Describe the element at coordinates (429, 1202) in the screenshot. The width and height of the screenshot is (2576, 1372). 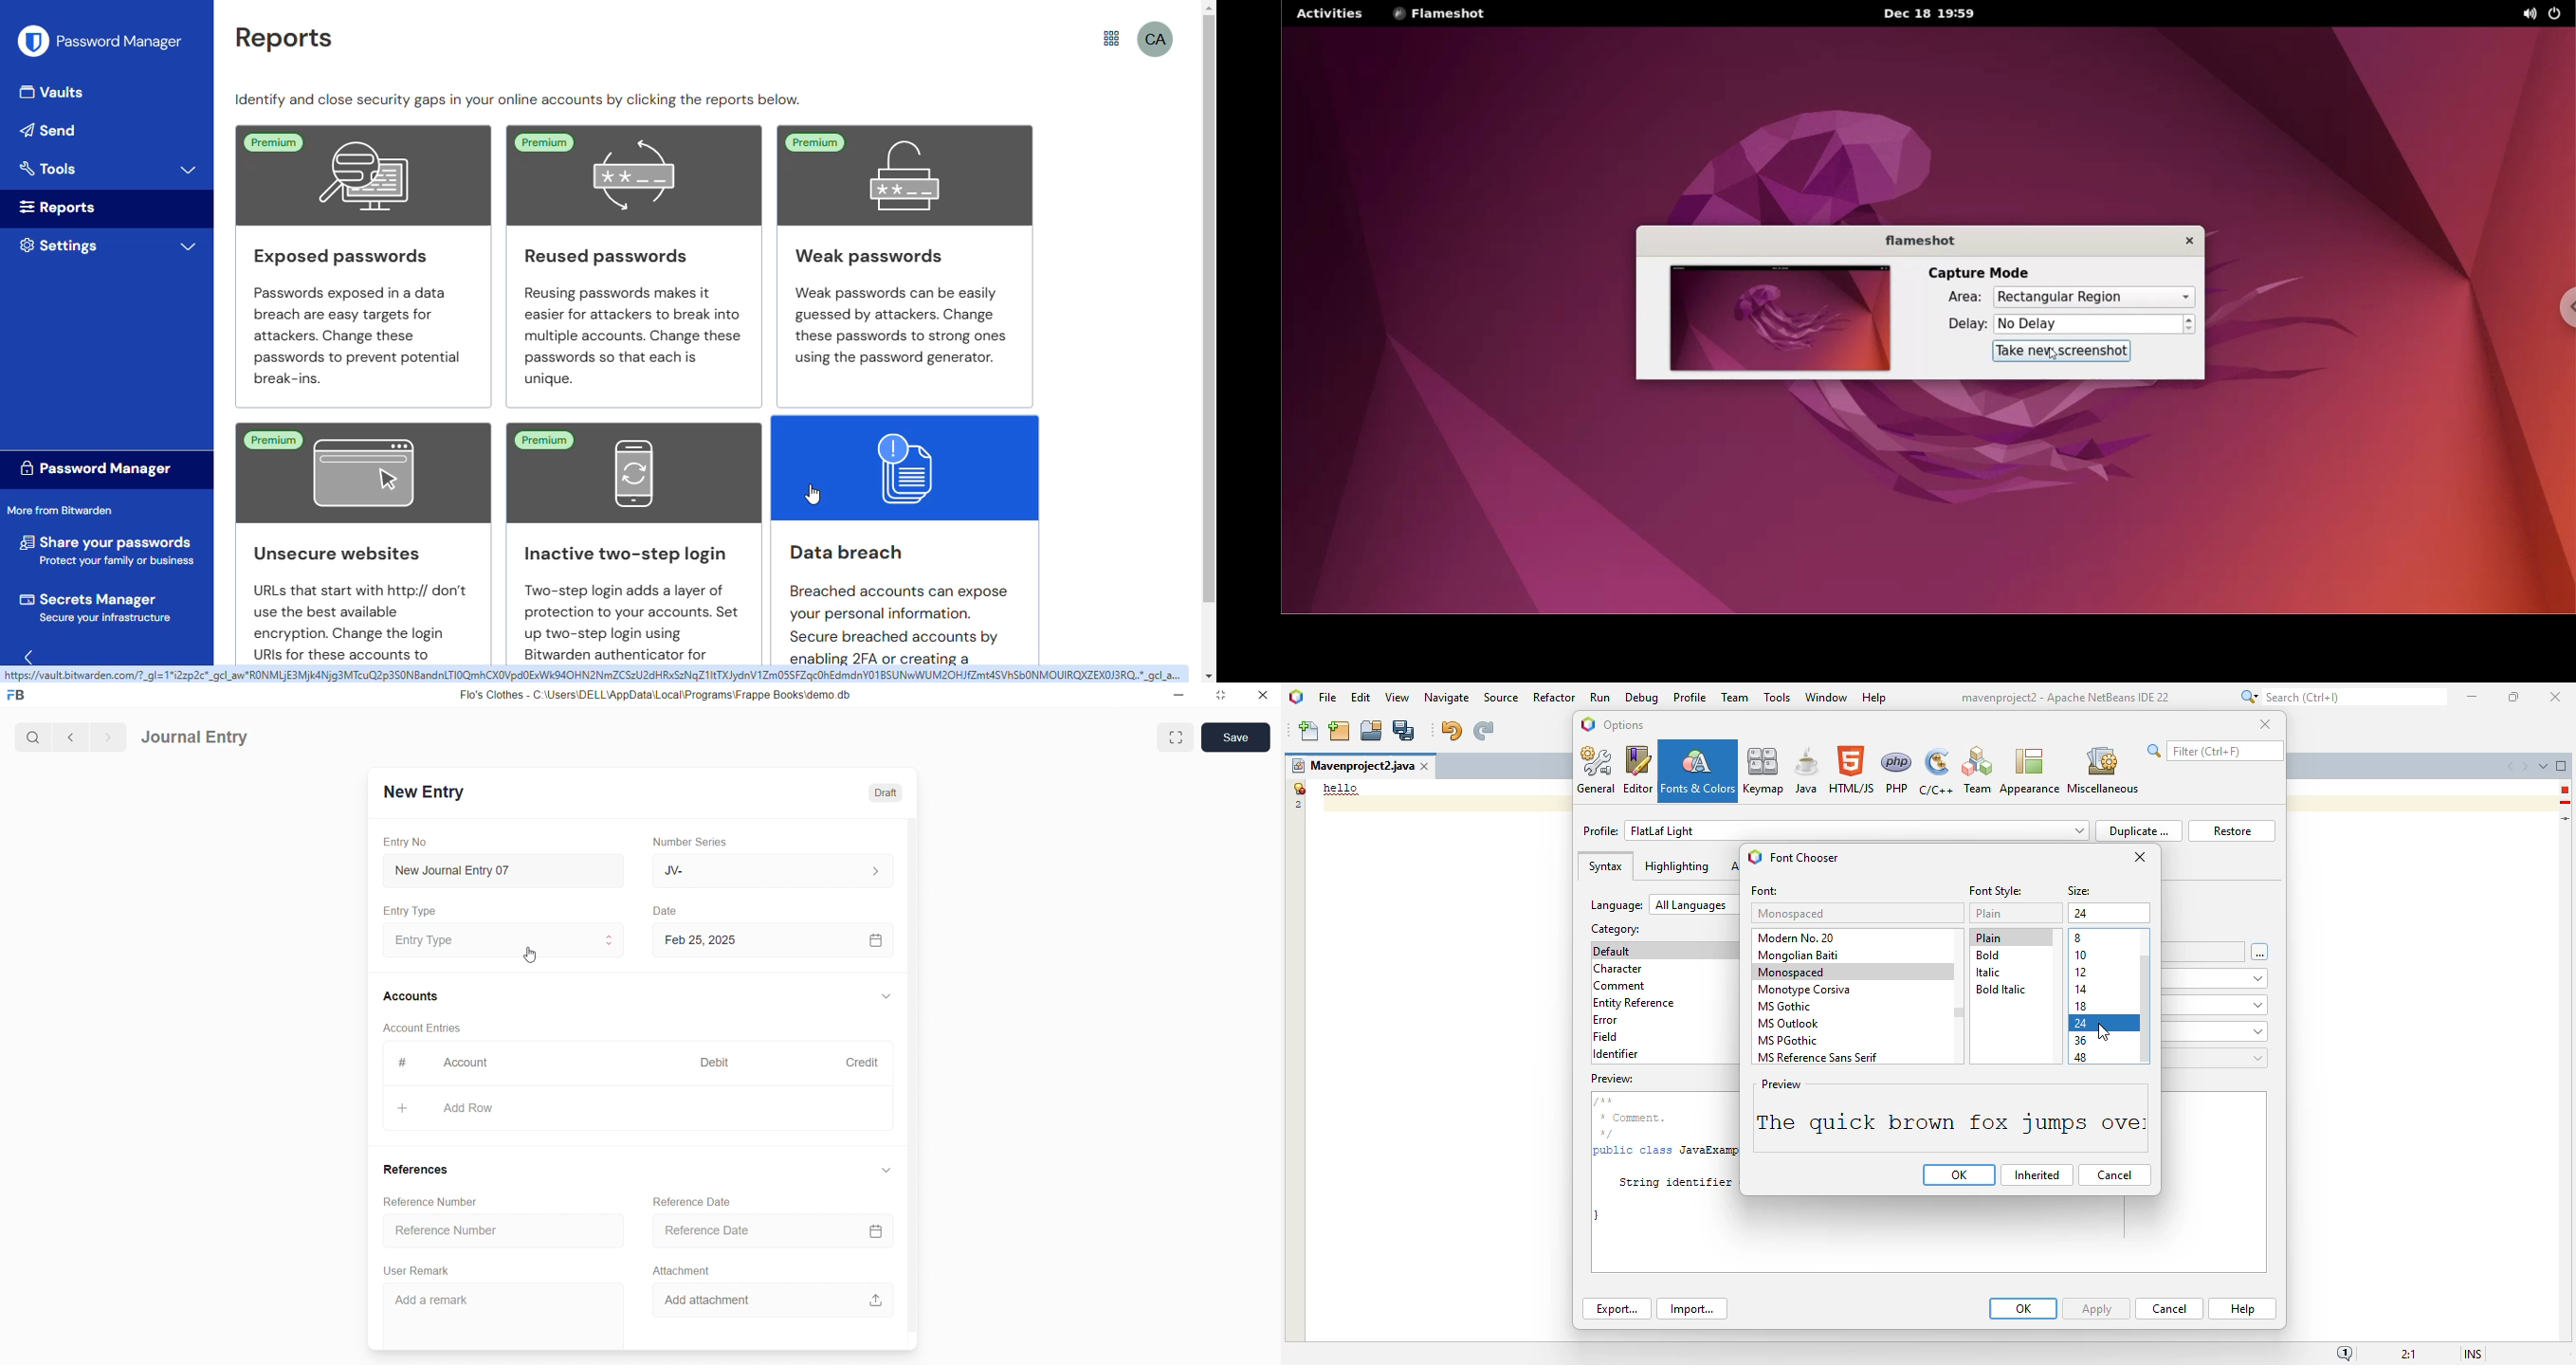
I see `Reference Number` at that location.